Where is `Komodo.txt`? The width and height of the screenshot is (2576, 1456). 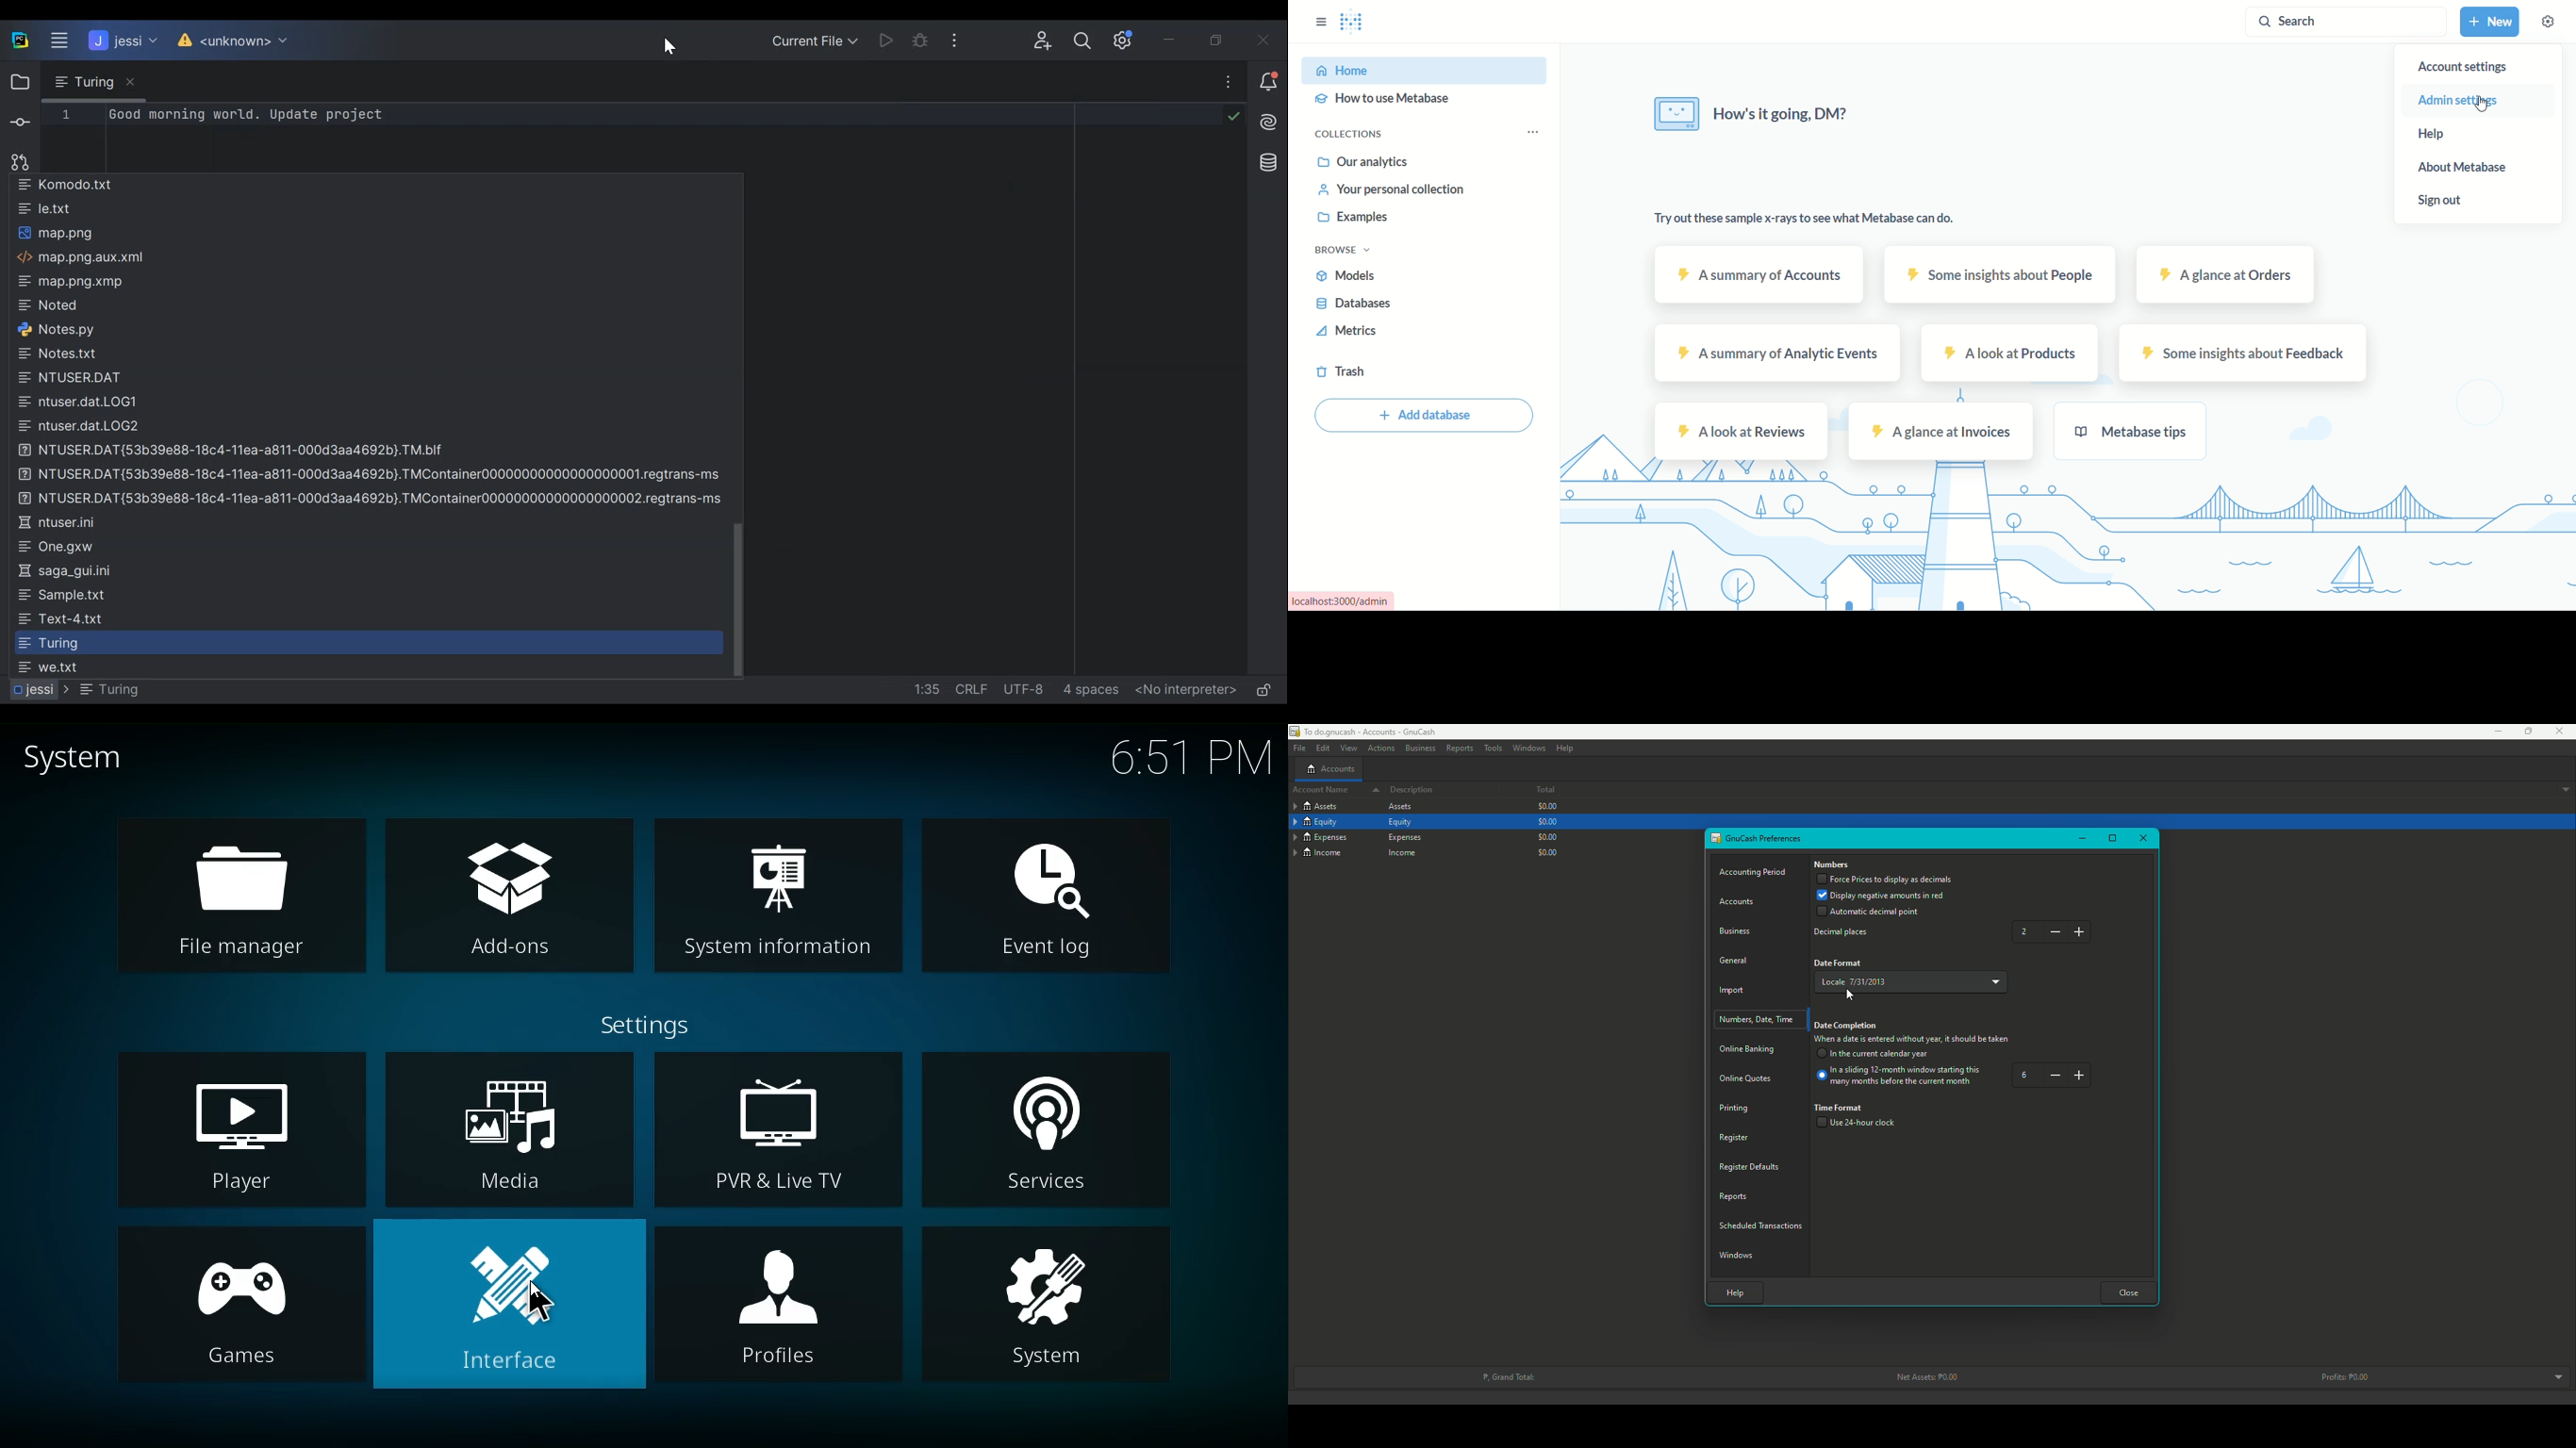 Komodo.txt is located at coordinates (67, 184).